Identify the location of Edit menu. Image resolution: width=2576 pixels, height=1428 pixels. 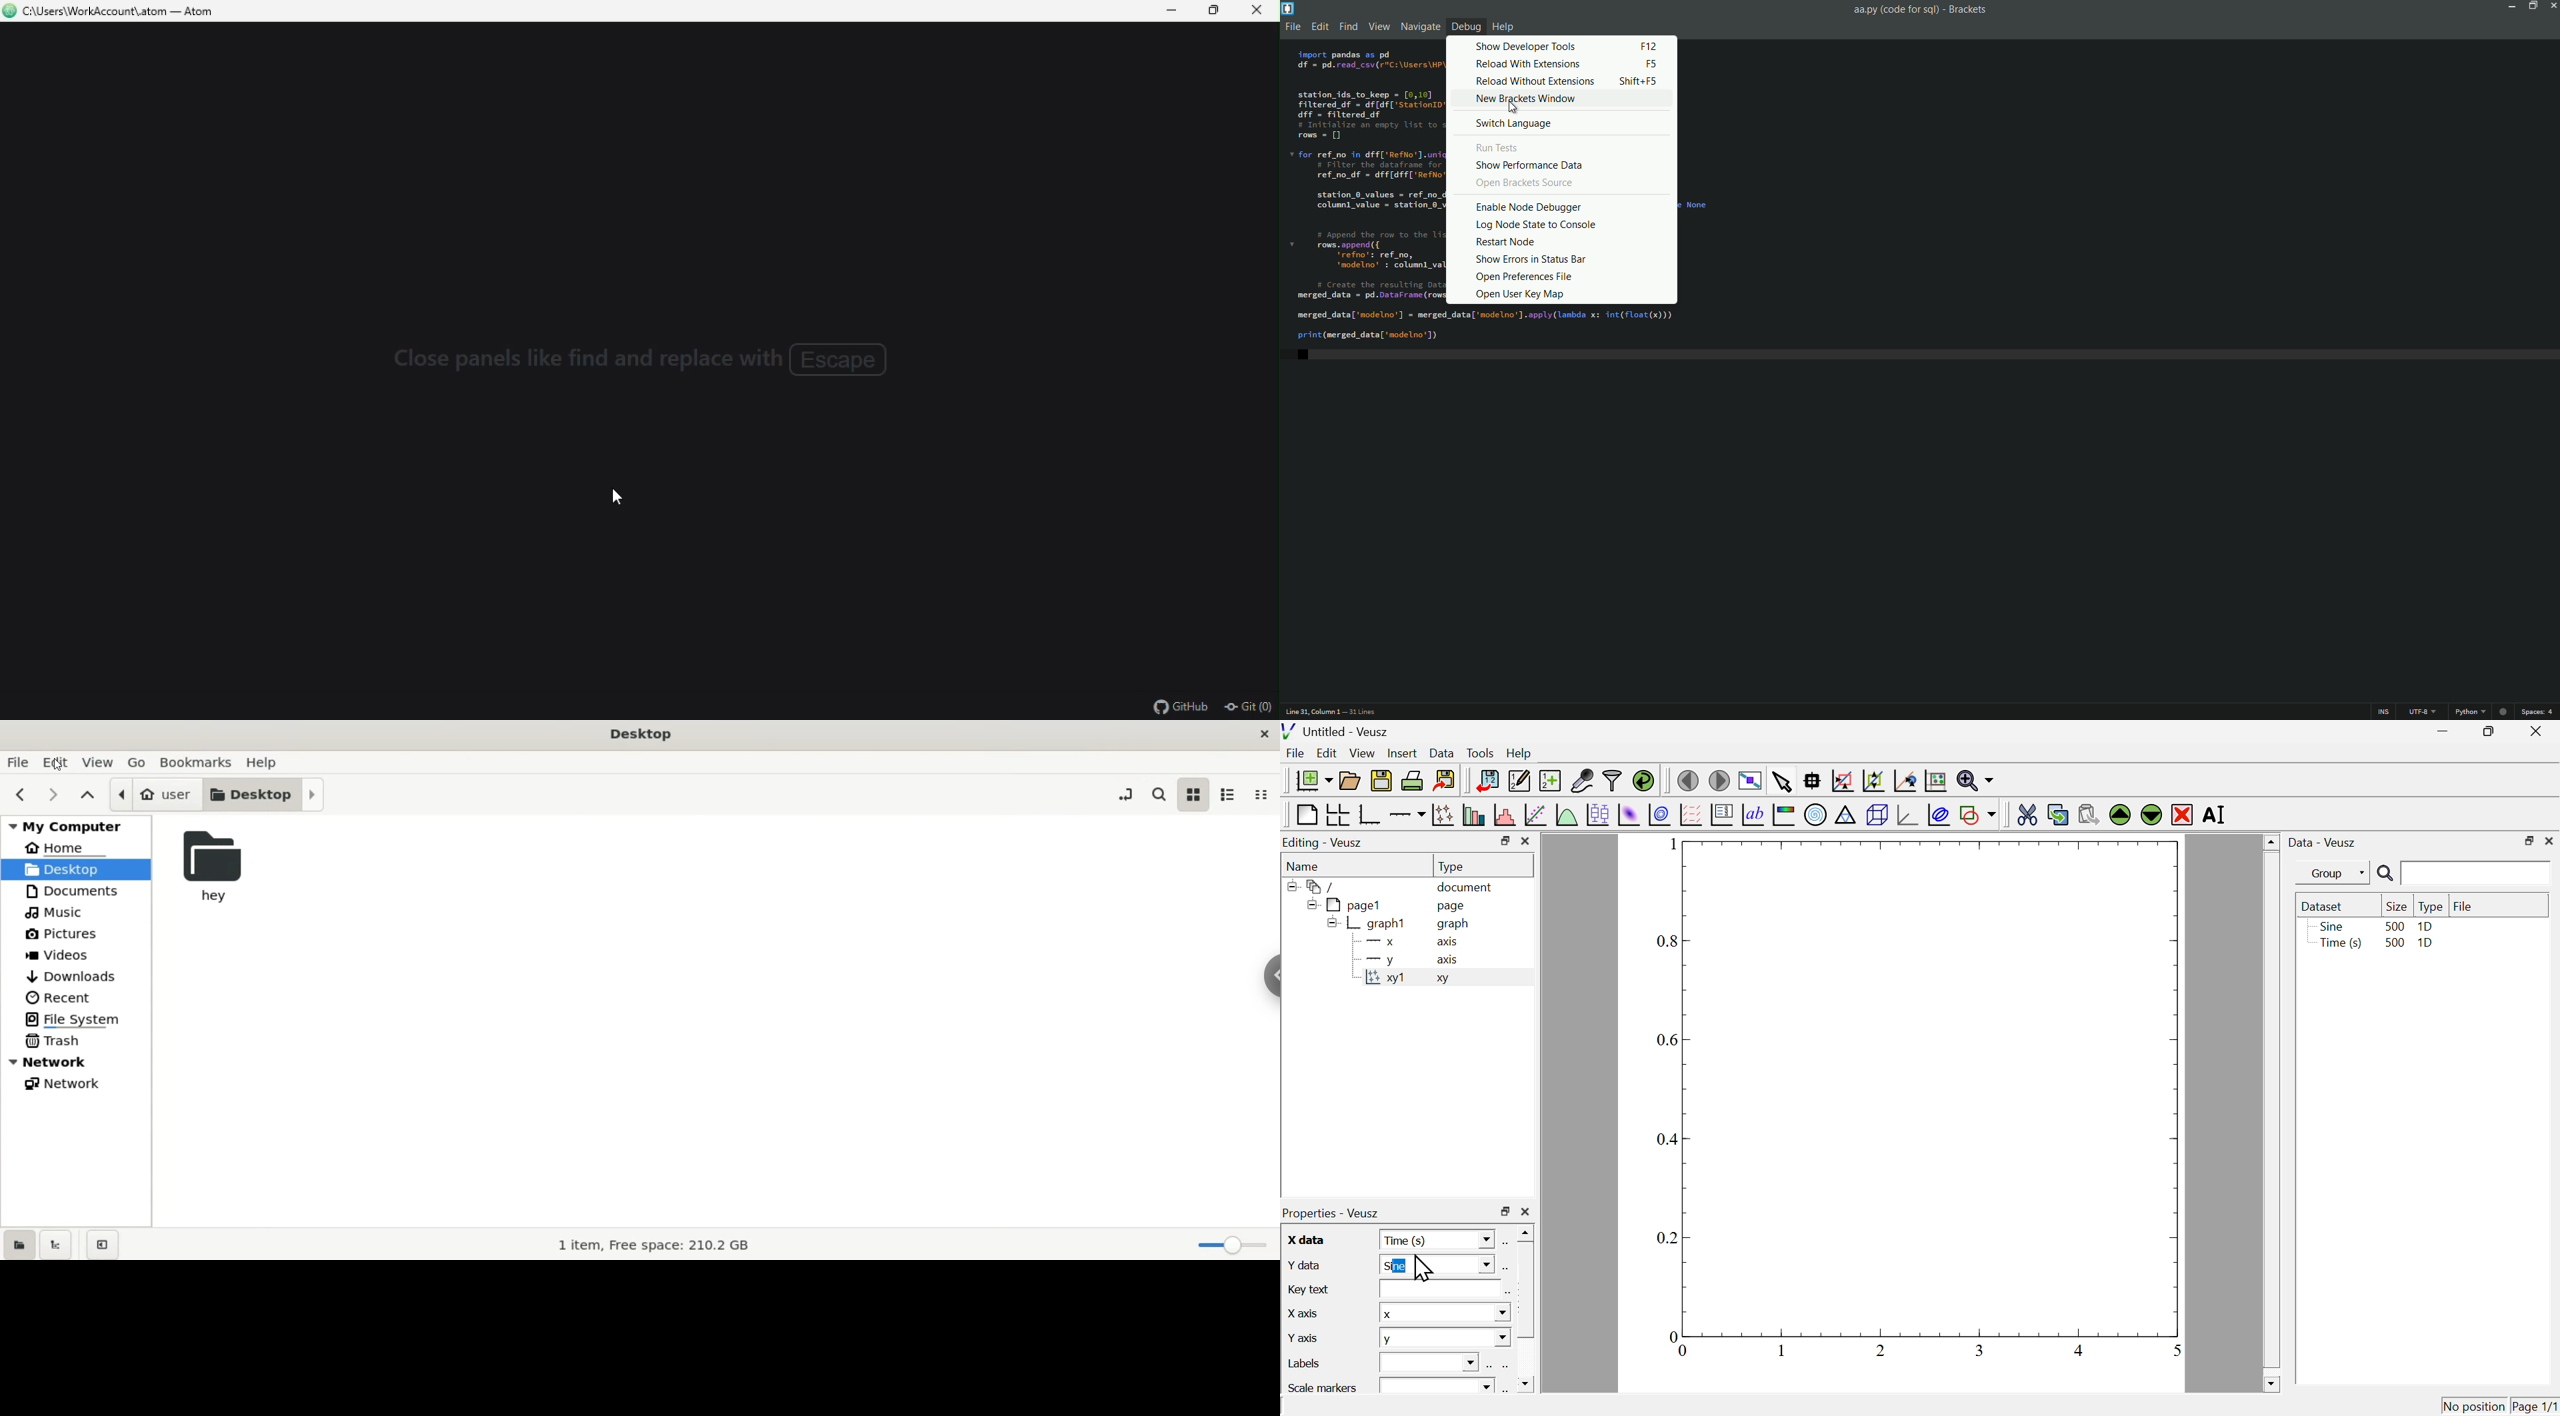
(1319, 26).